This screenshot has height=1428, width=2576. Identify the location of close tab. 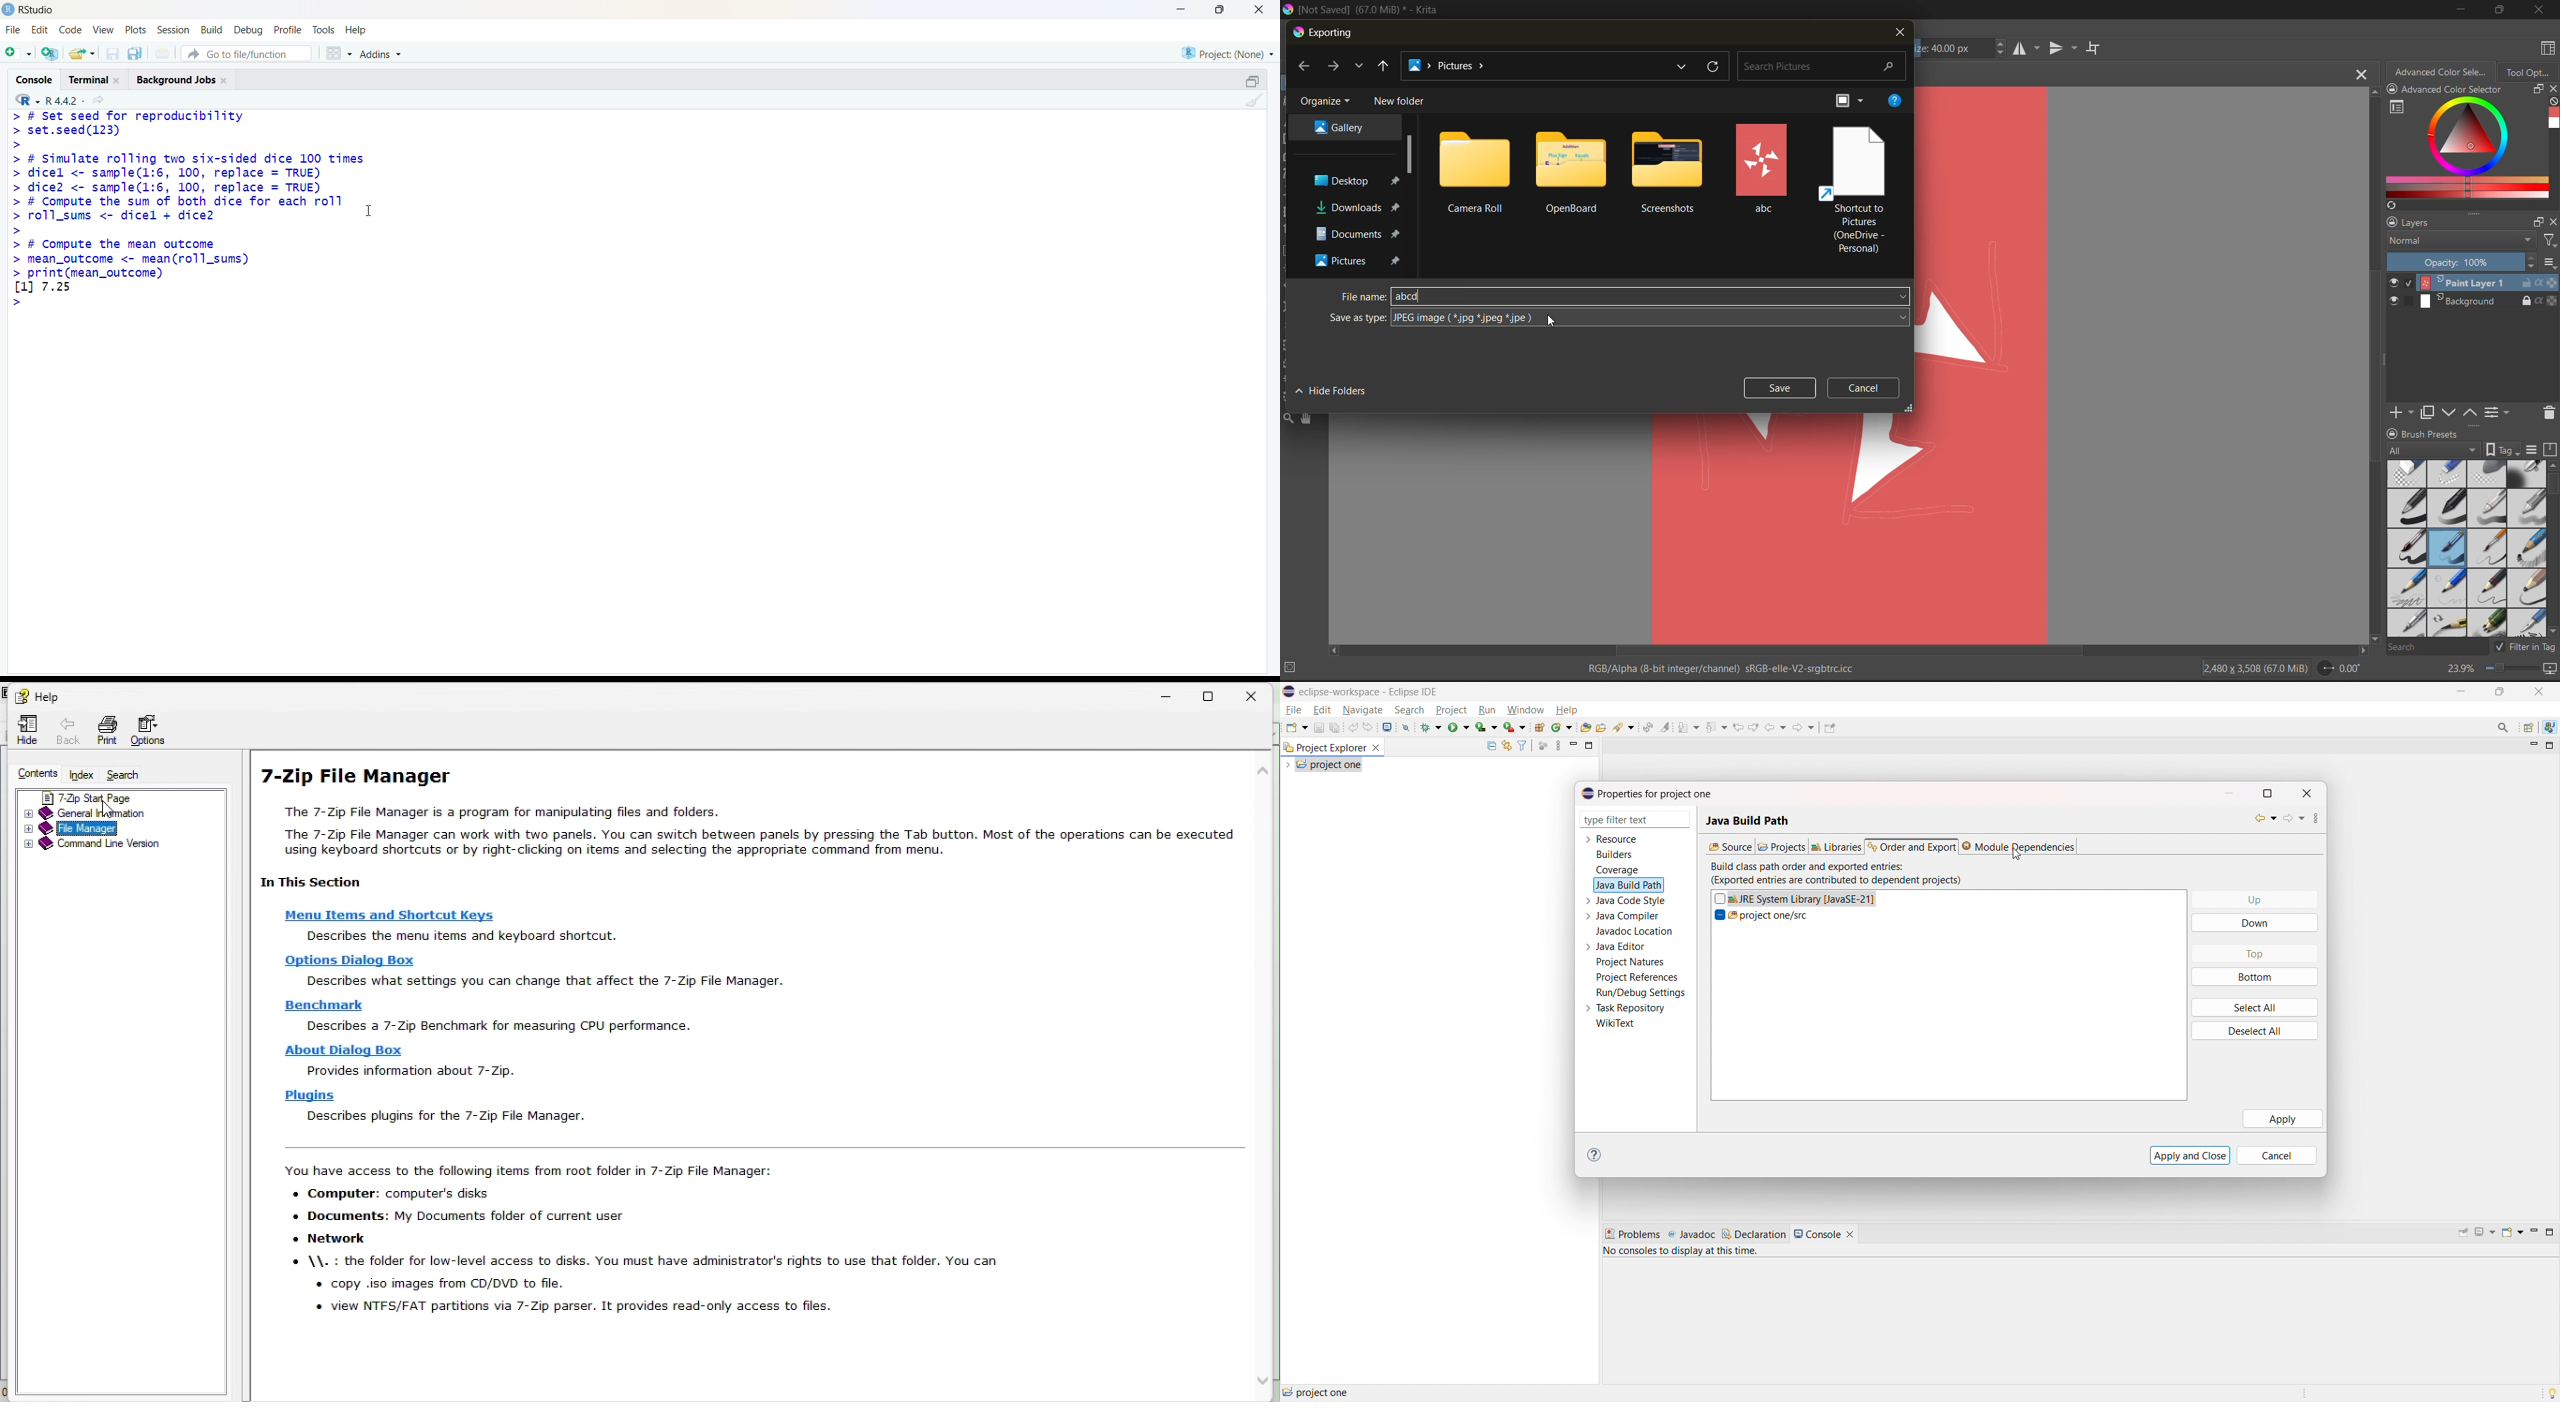
(2358, 77).